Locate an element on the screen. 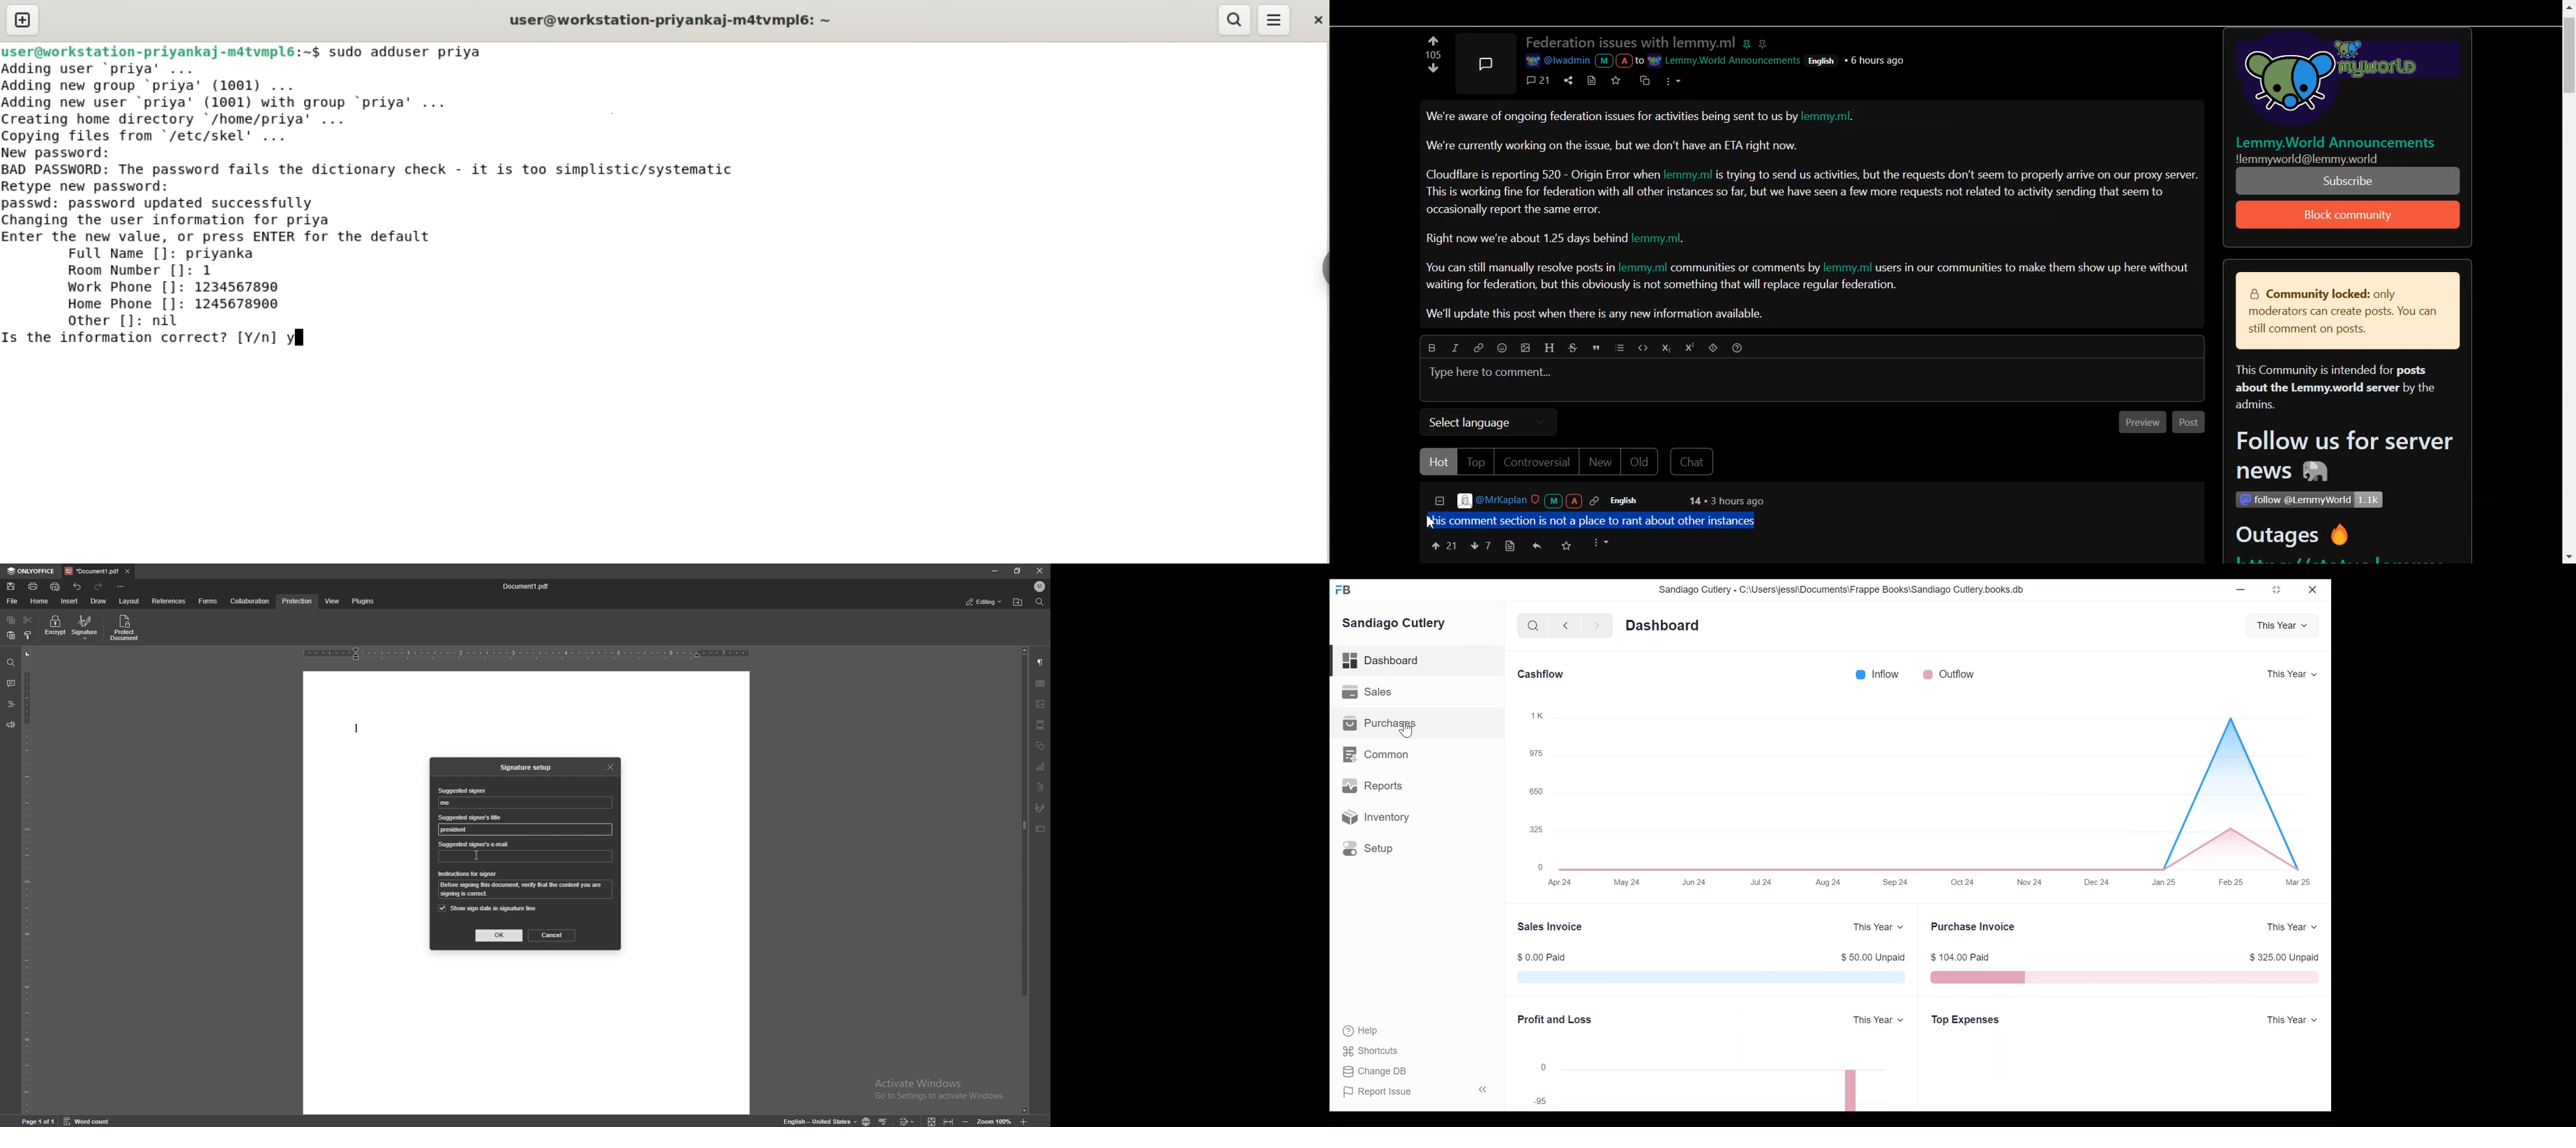 Image resolution: width=2576 pixels, height=1148 pixels. 975 is located at coordinates (1534, 751).